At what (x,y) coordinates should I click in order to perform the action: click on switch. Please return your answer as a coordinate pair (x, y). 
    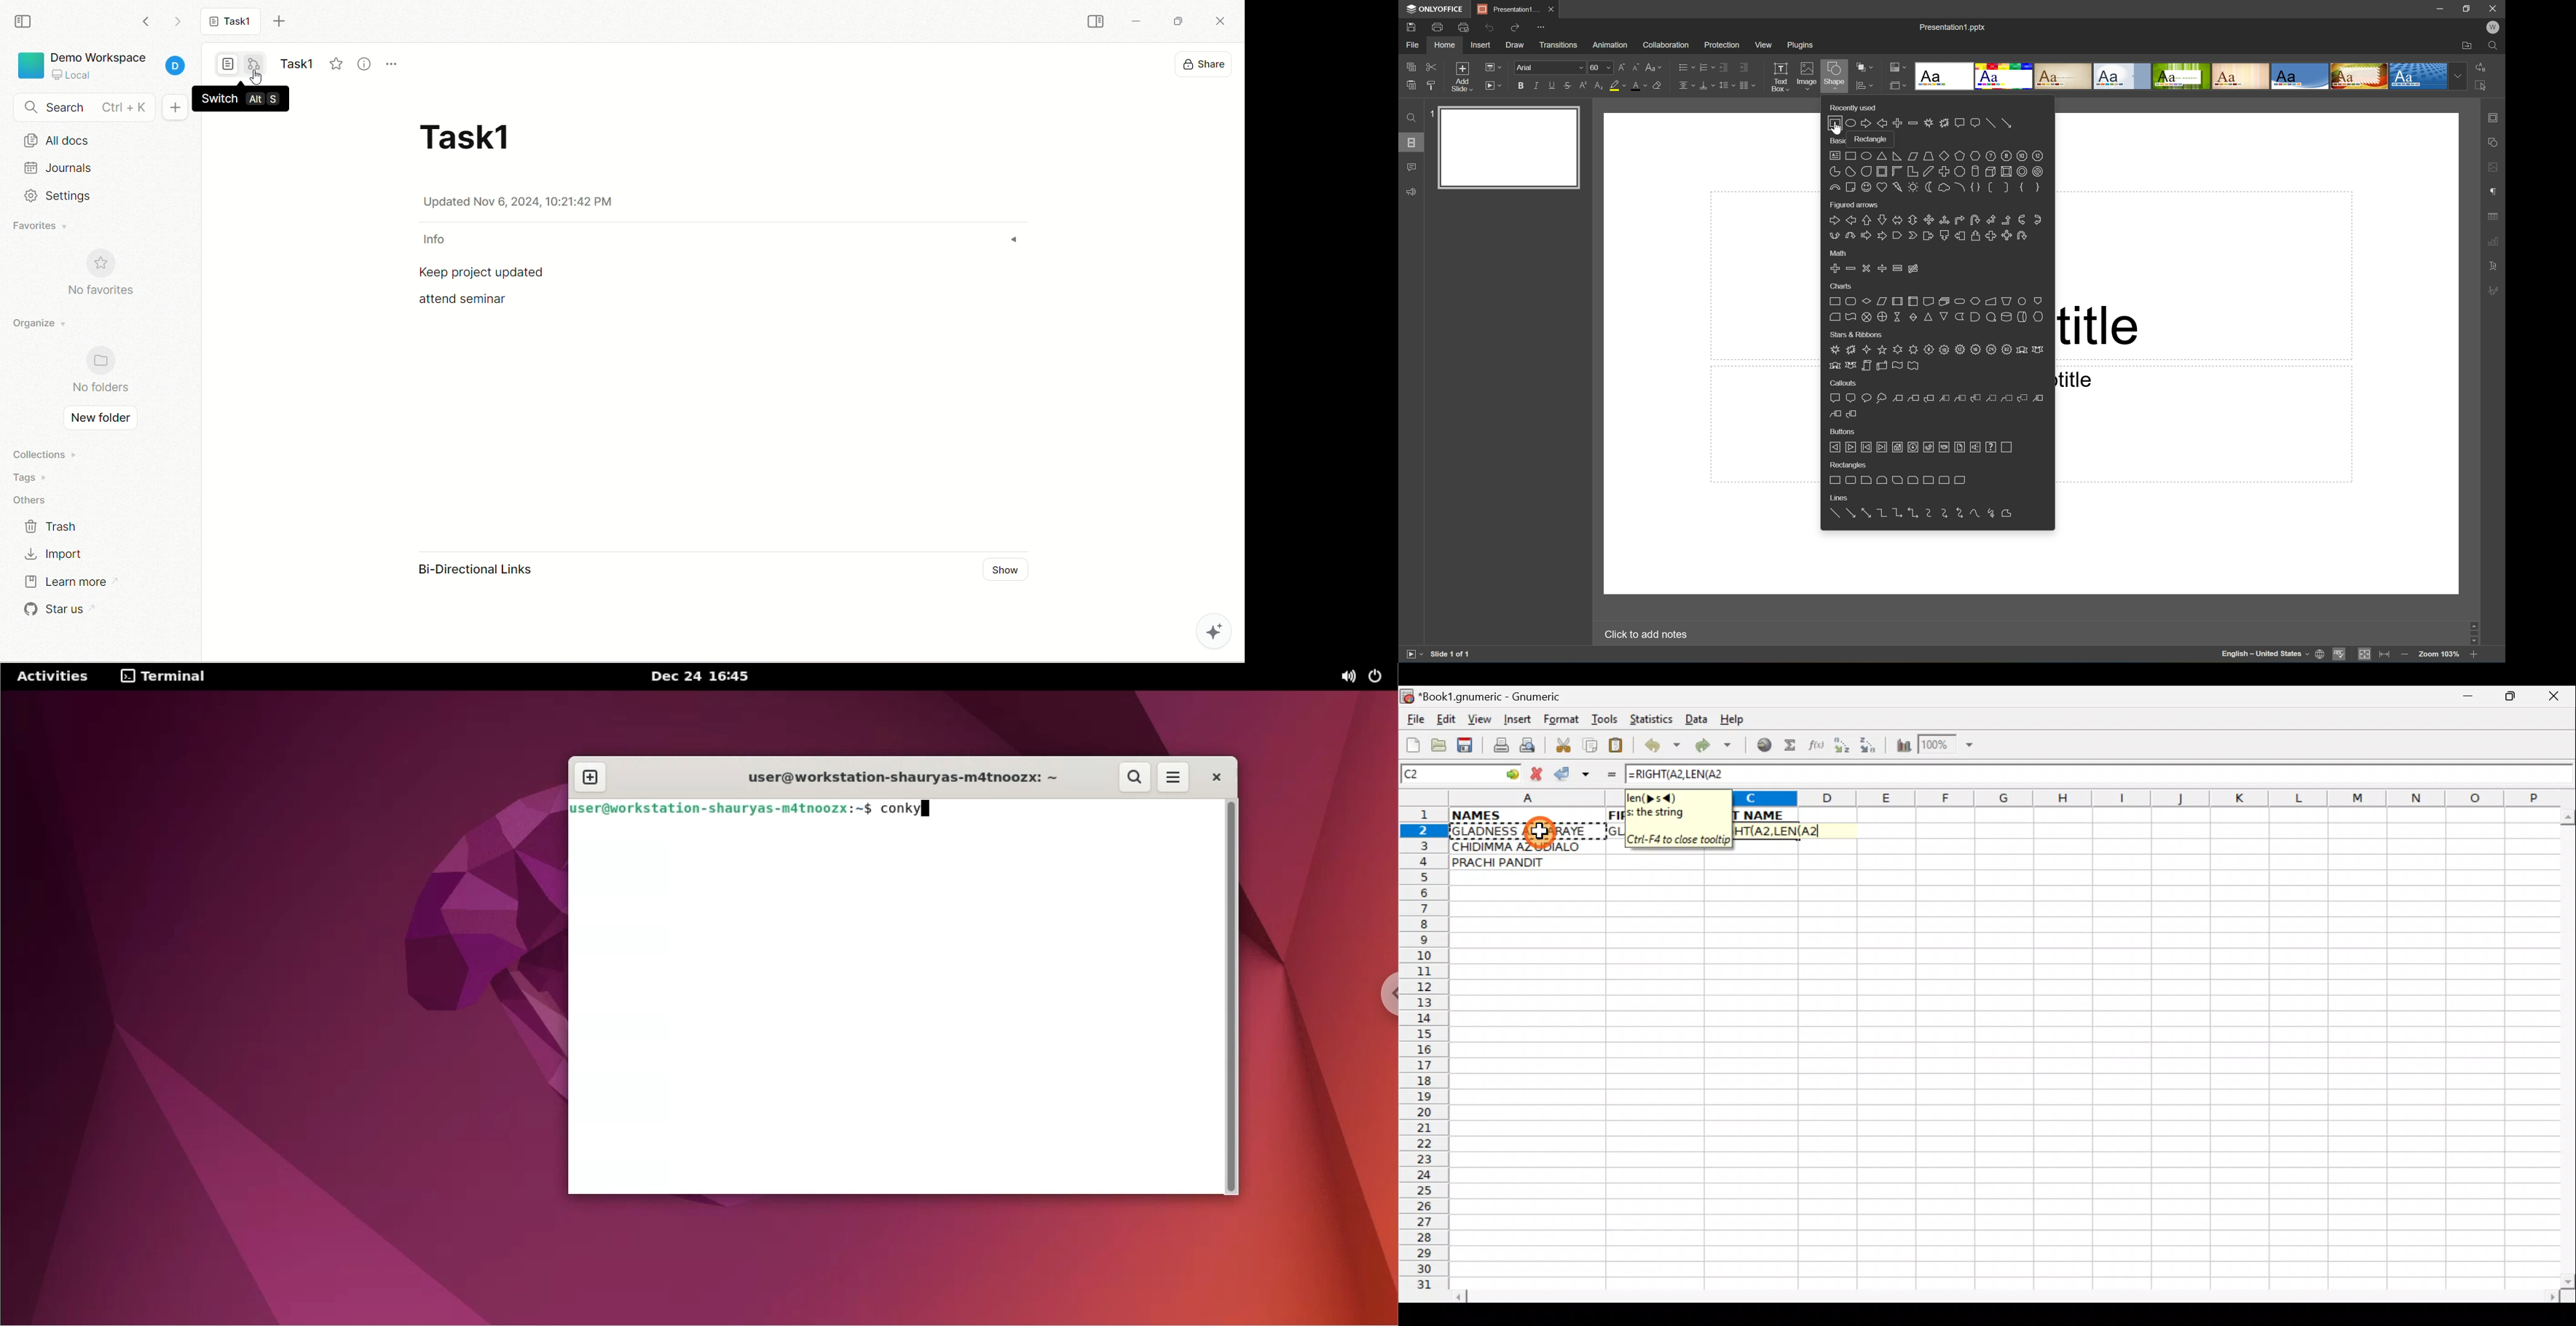
    Looking at the image, I should click on (239, 99).